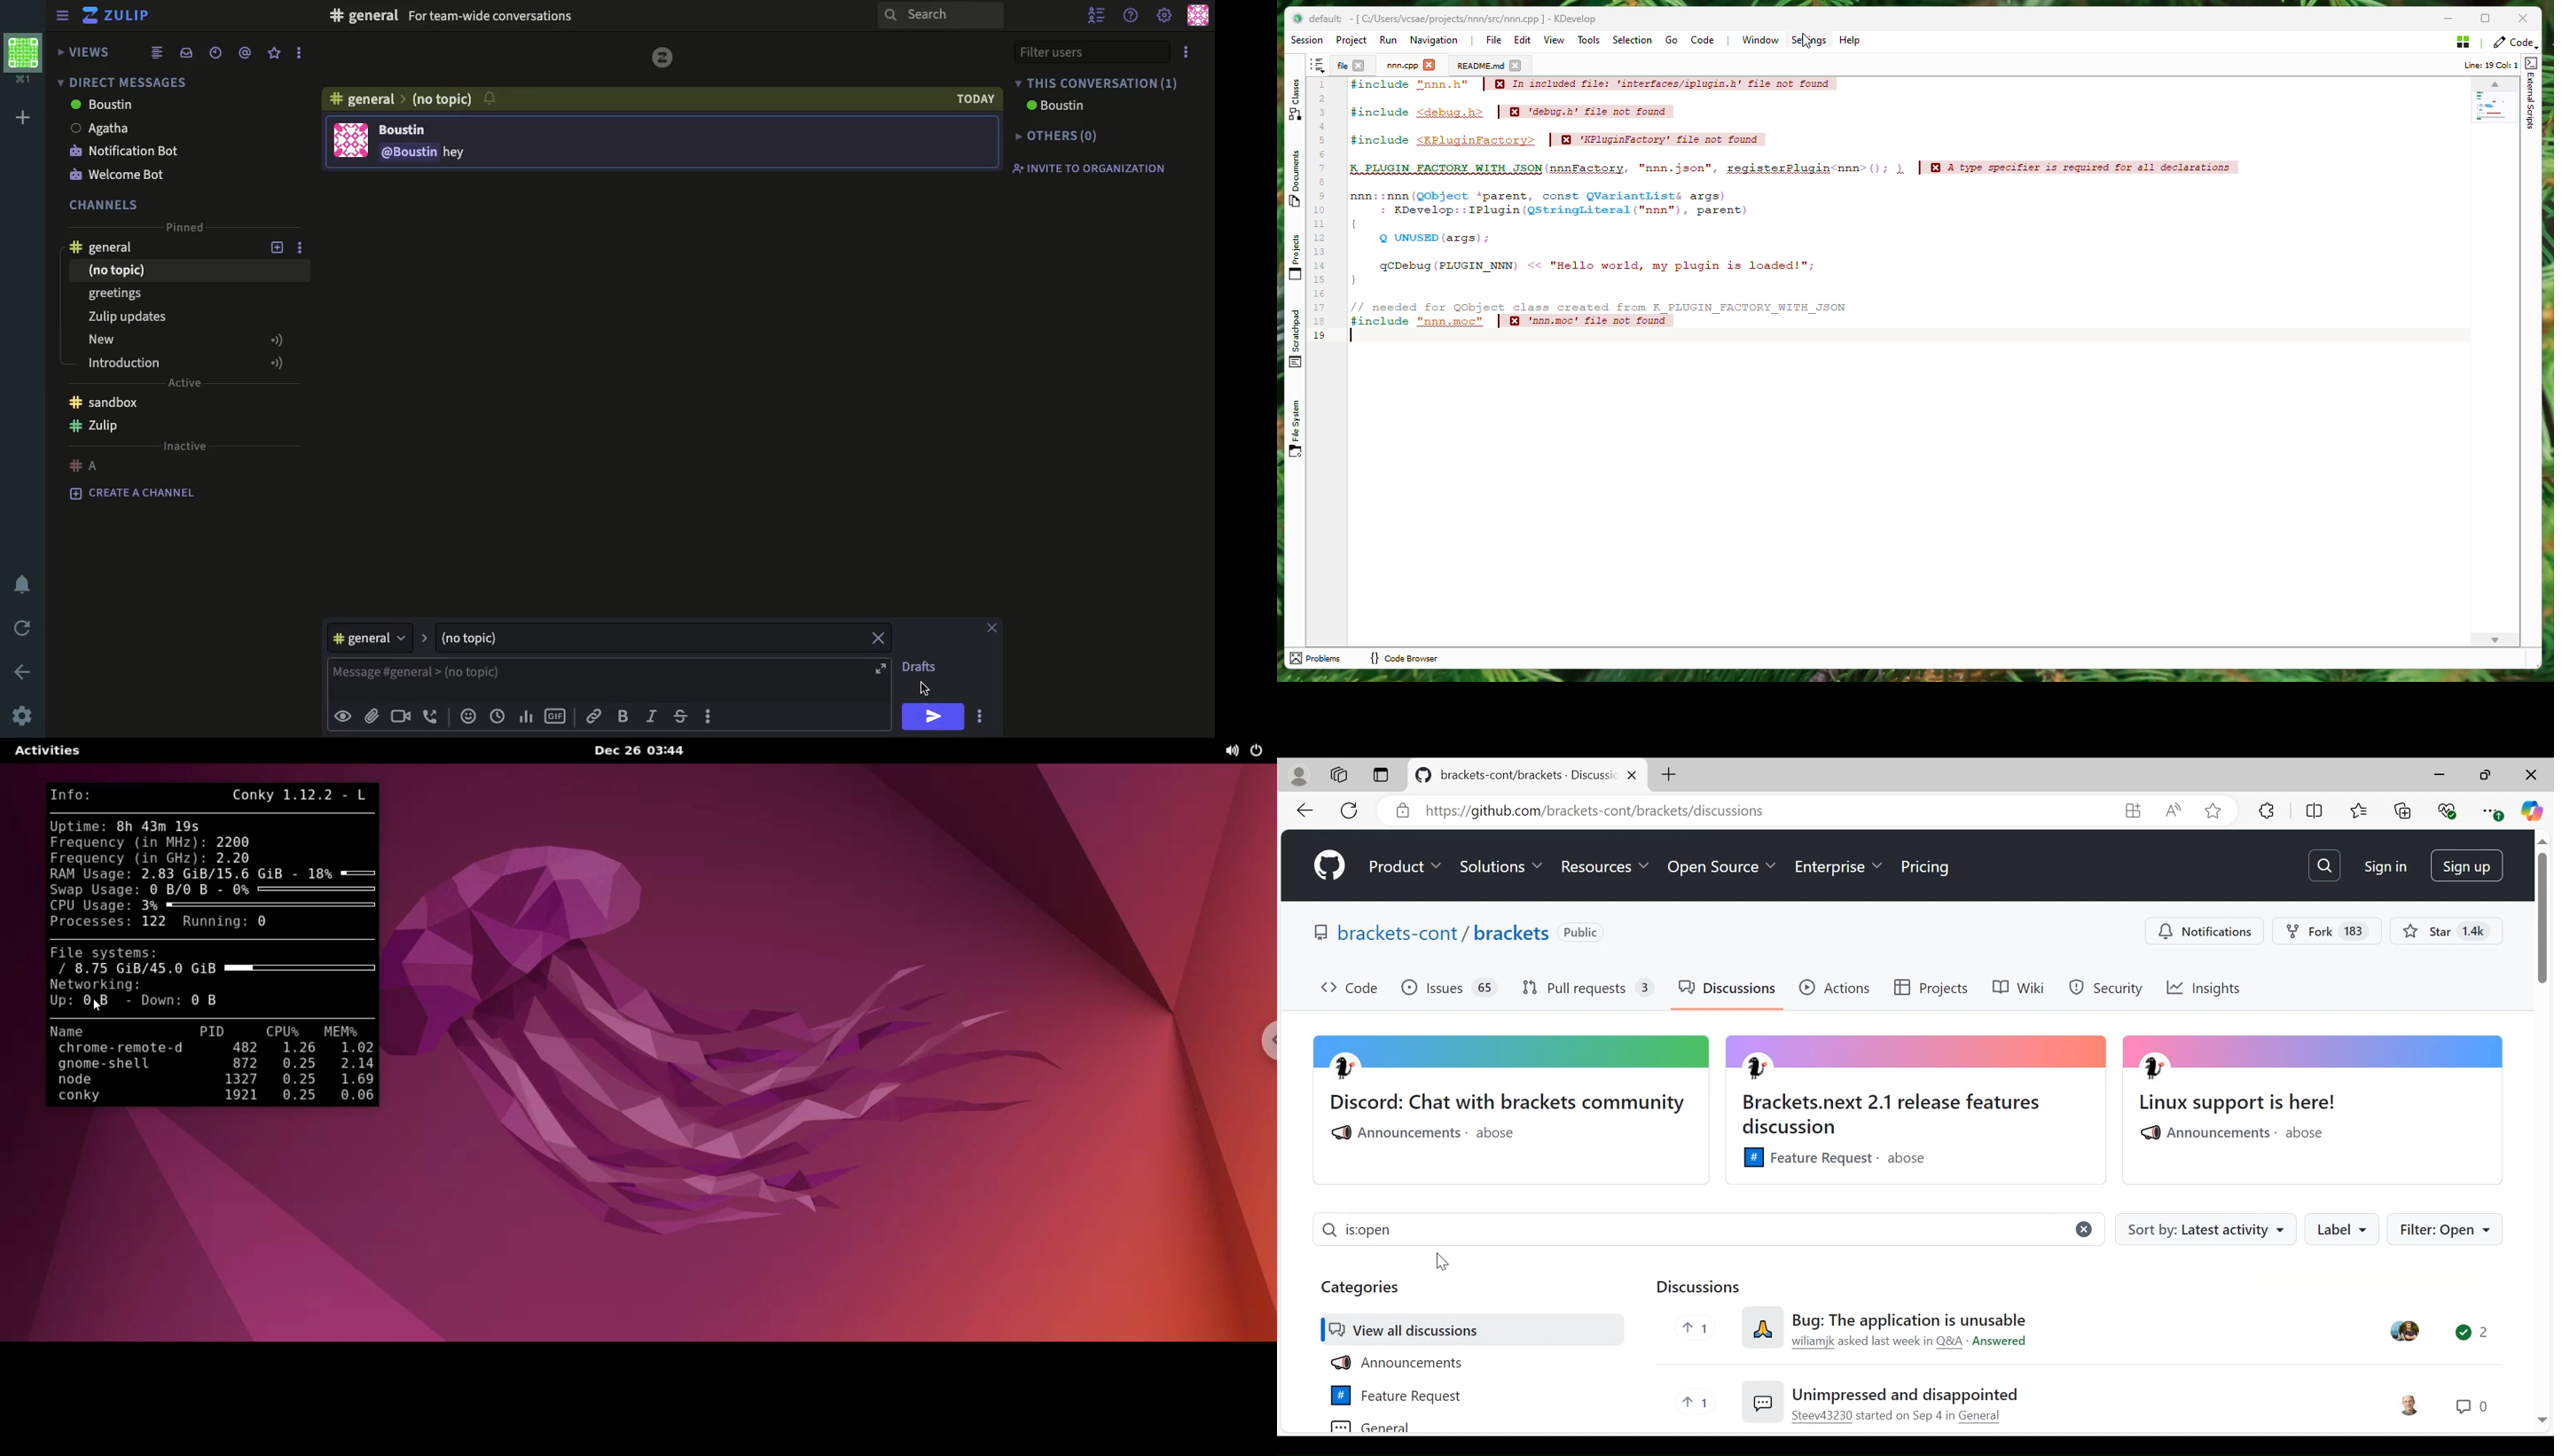 This screenshot has width=2576, height=1456. Describe the element at coordinates (1917, 1061) in the screenshot. I see `Avatar` at that location.